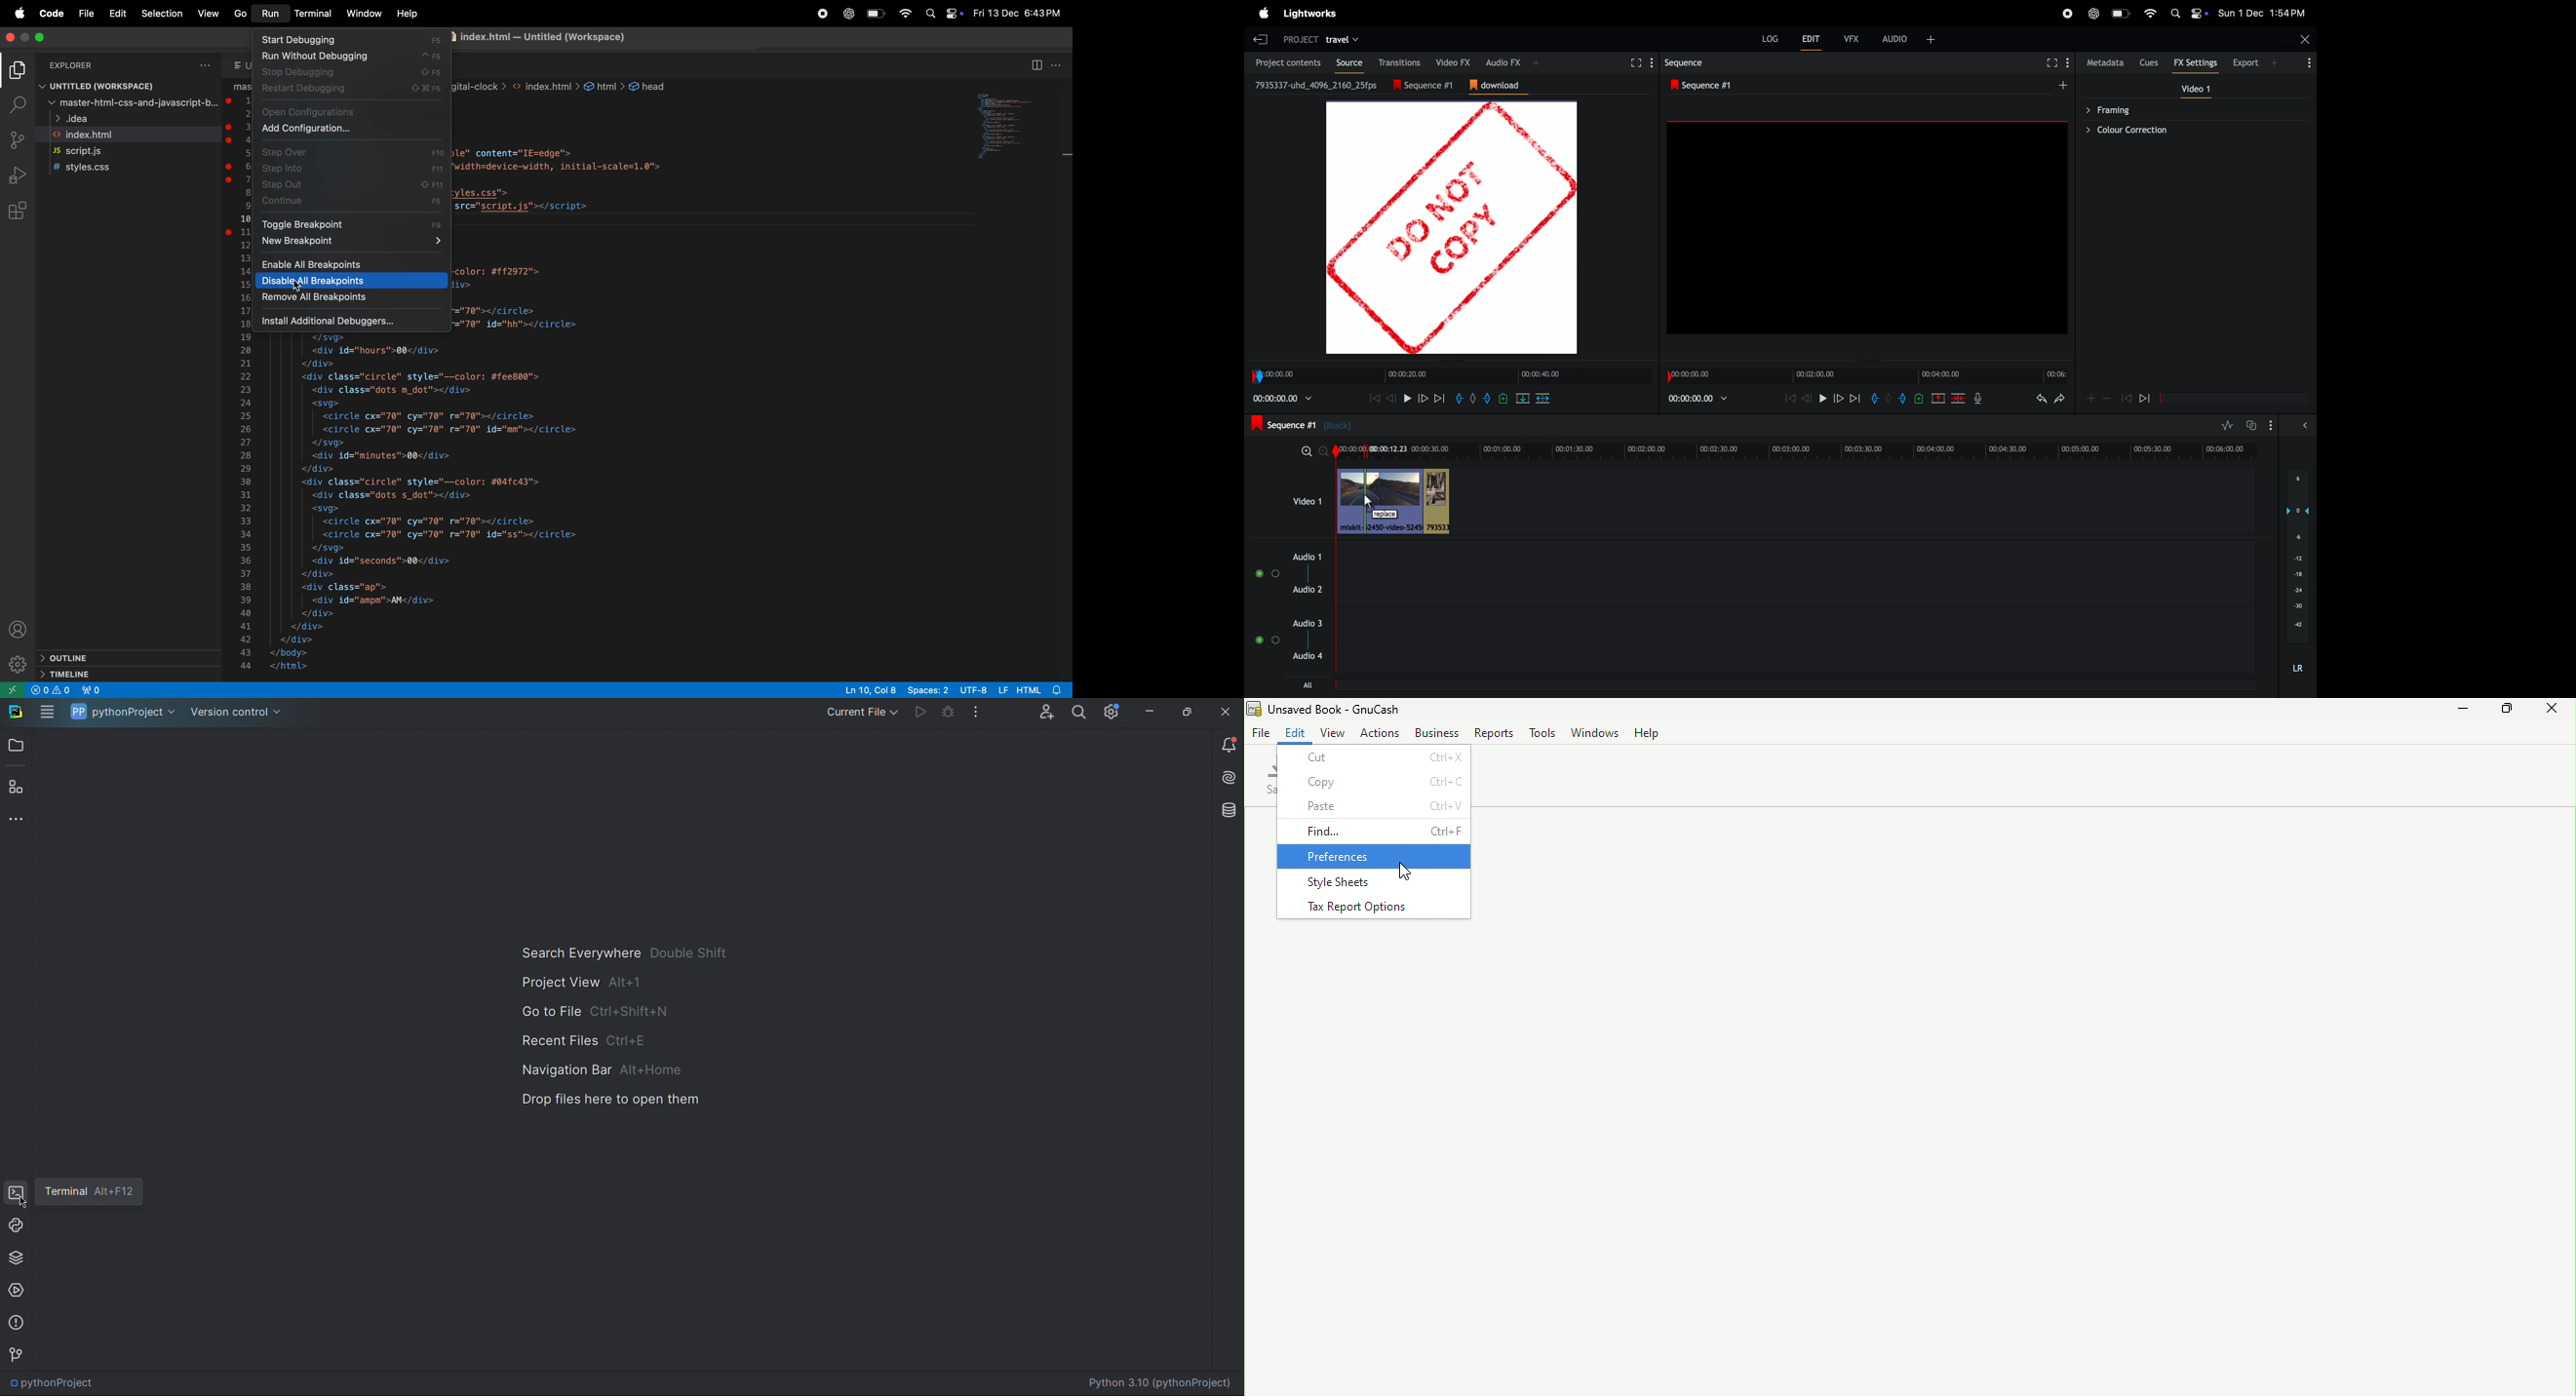 The height and width of the screenshot is (1400, 2576). Describe the element at coordinates (976, 690) in the screenshot. I see `UTF 8` at that location.